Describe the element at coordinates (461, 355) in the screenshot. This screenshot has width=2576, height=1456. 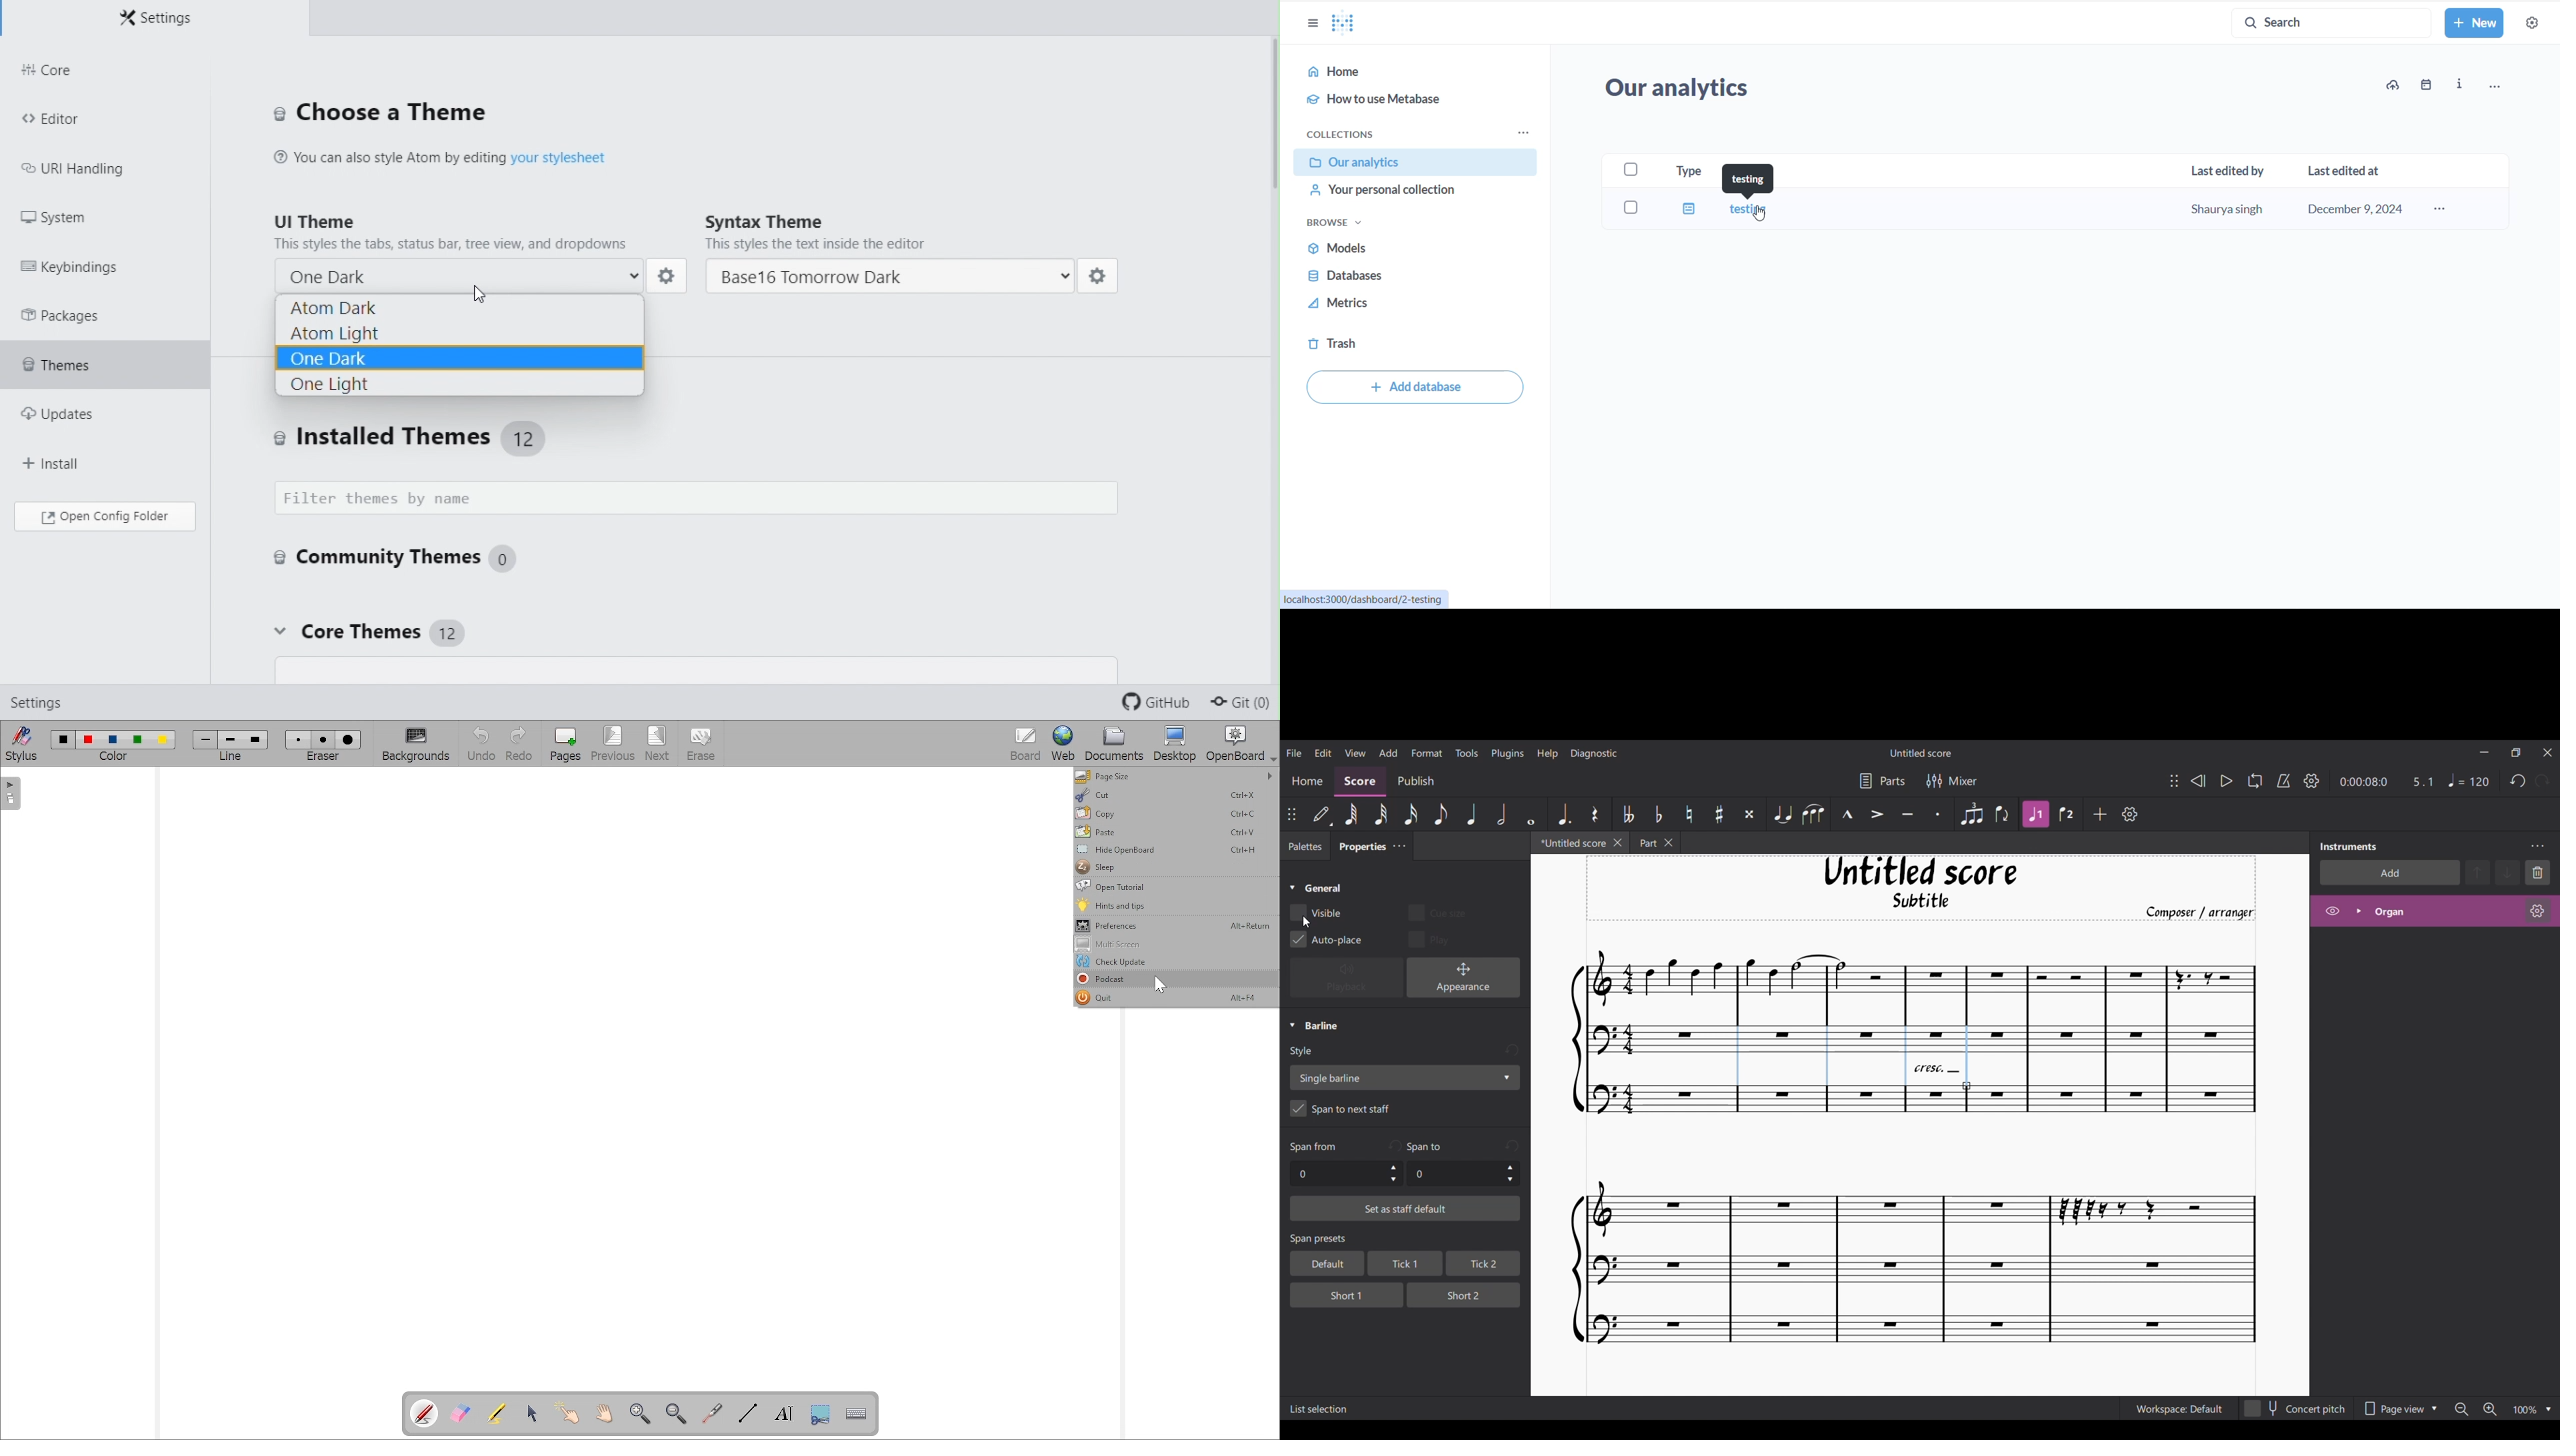
I see `one dark` at that location.